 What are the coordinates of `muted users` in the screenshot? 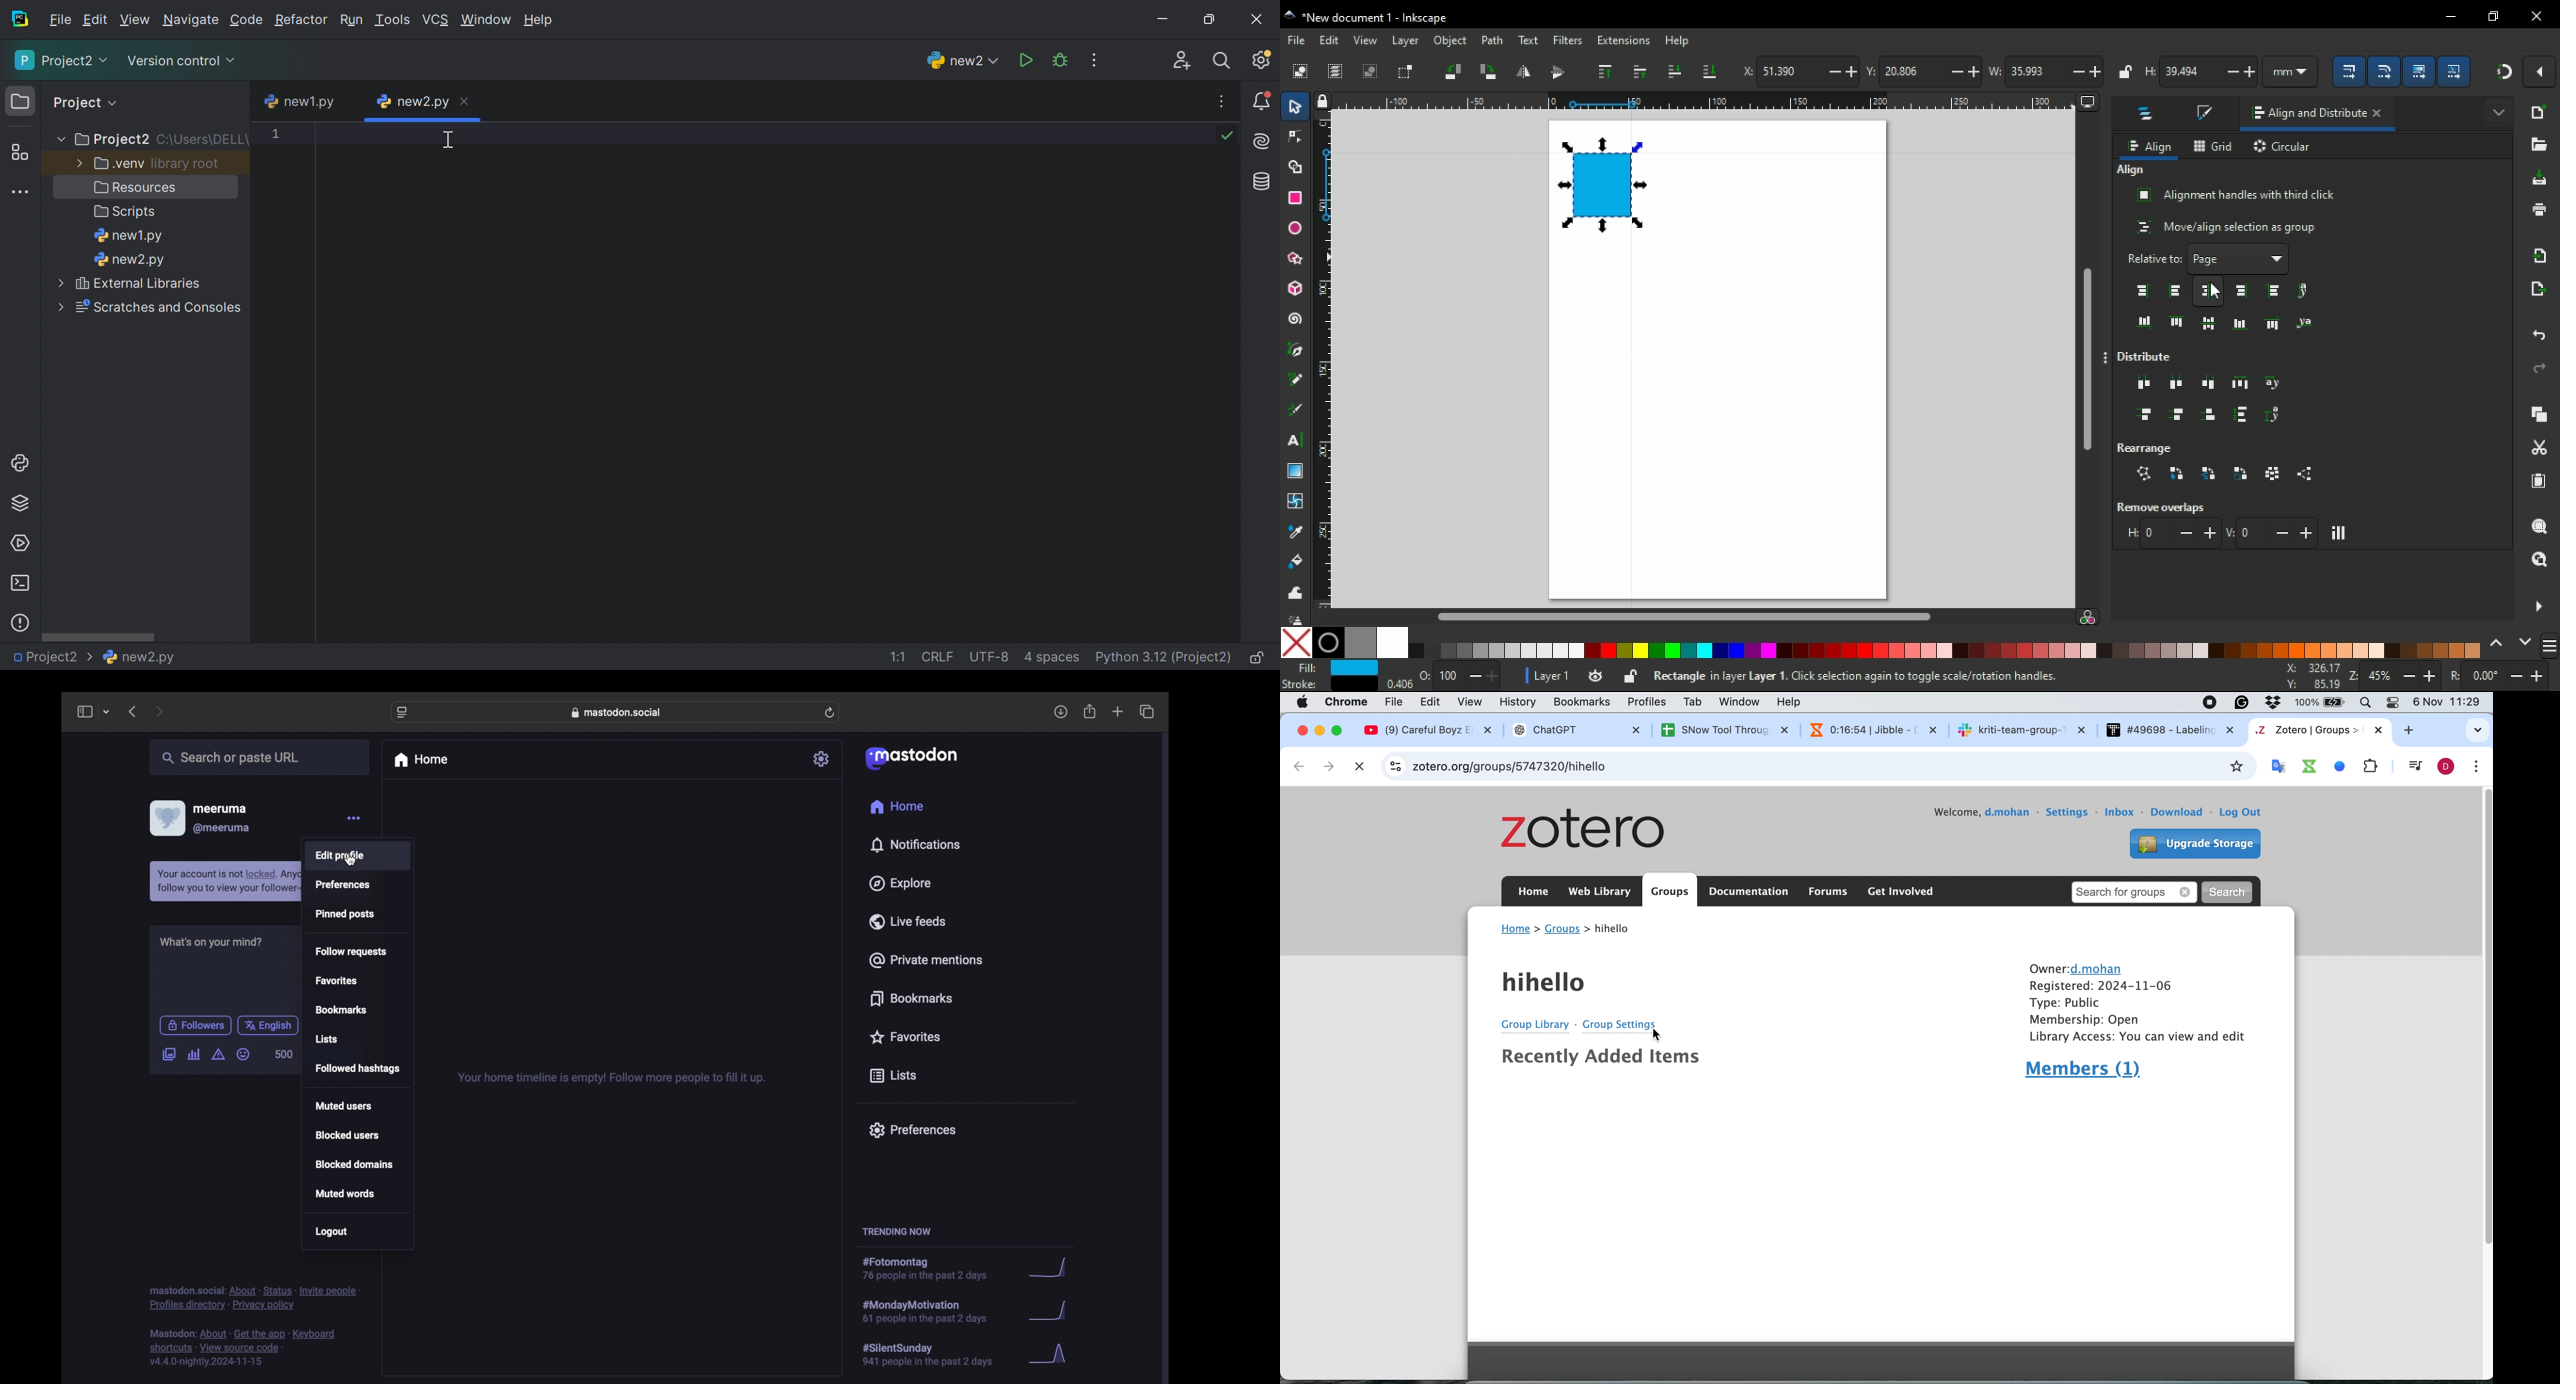 It's located at (343, 1105).